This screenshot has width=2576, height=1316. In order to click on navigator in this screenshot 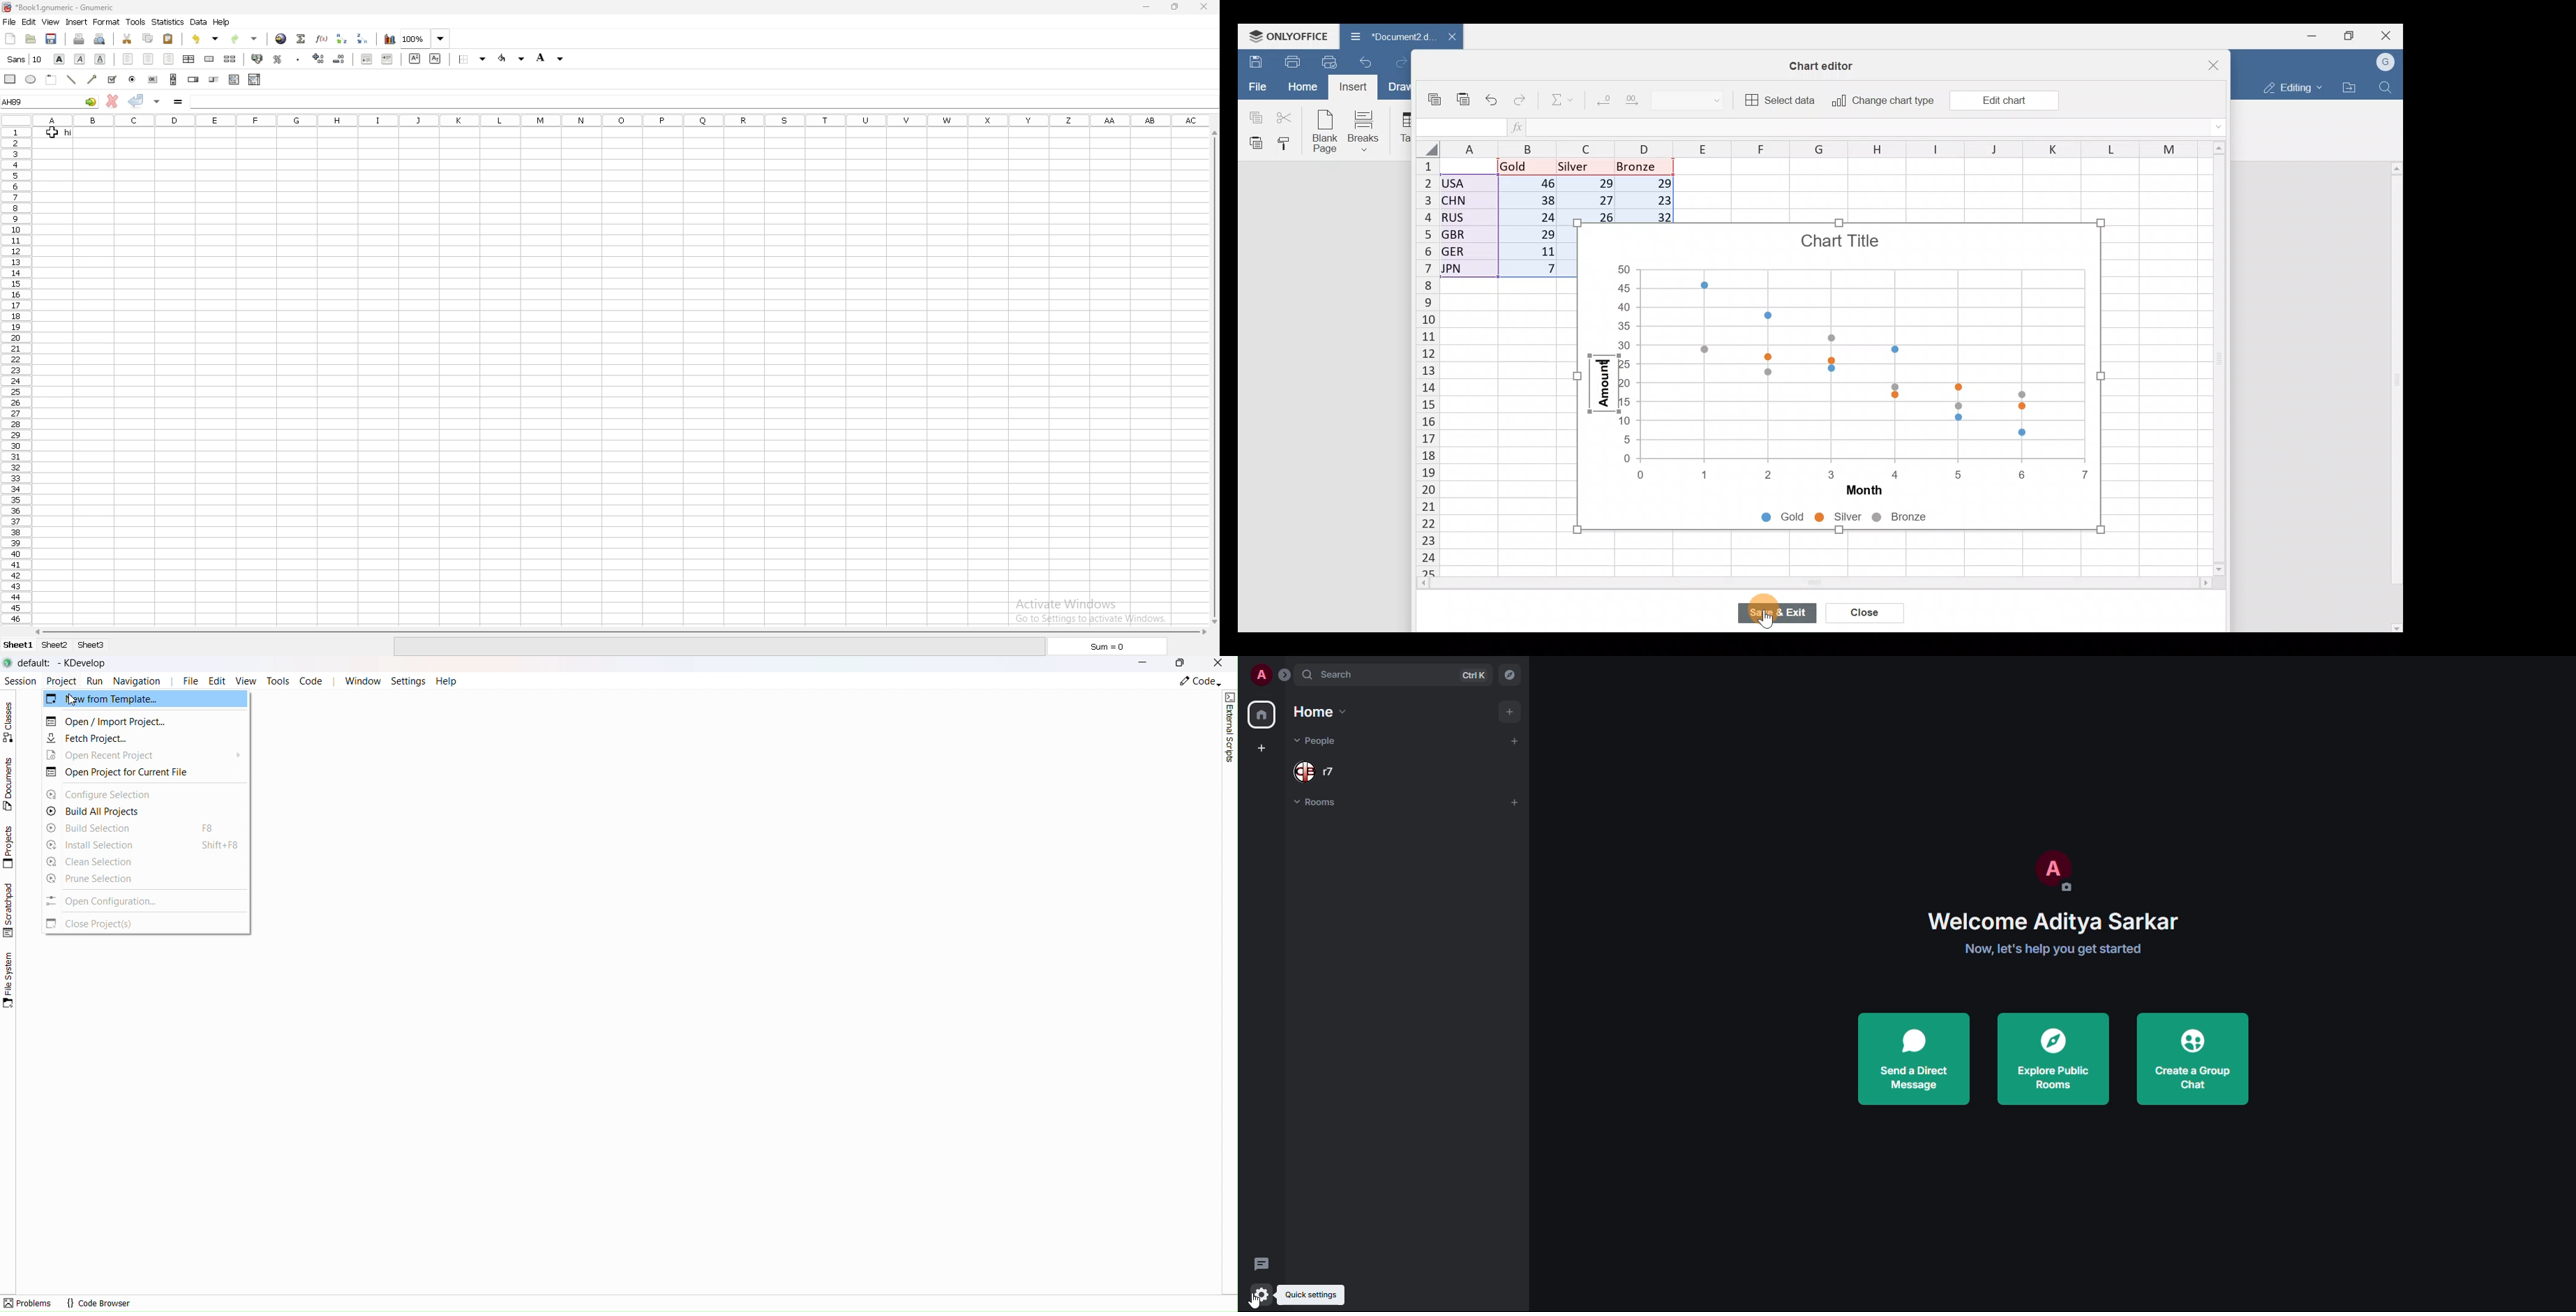, I will do `click(1512, 676)`.